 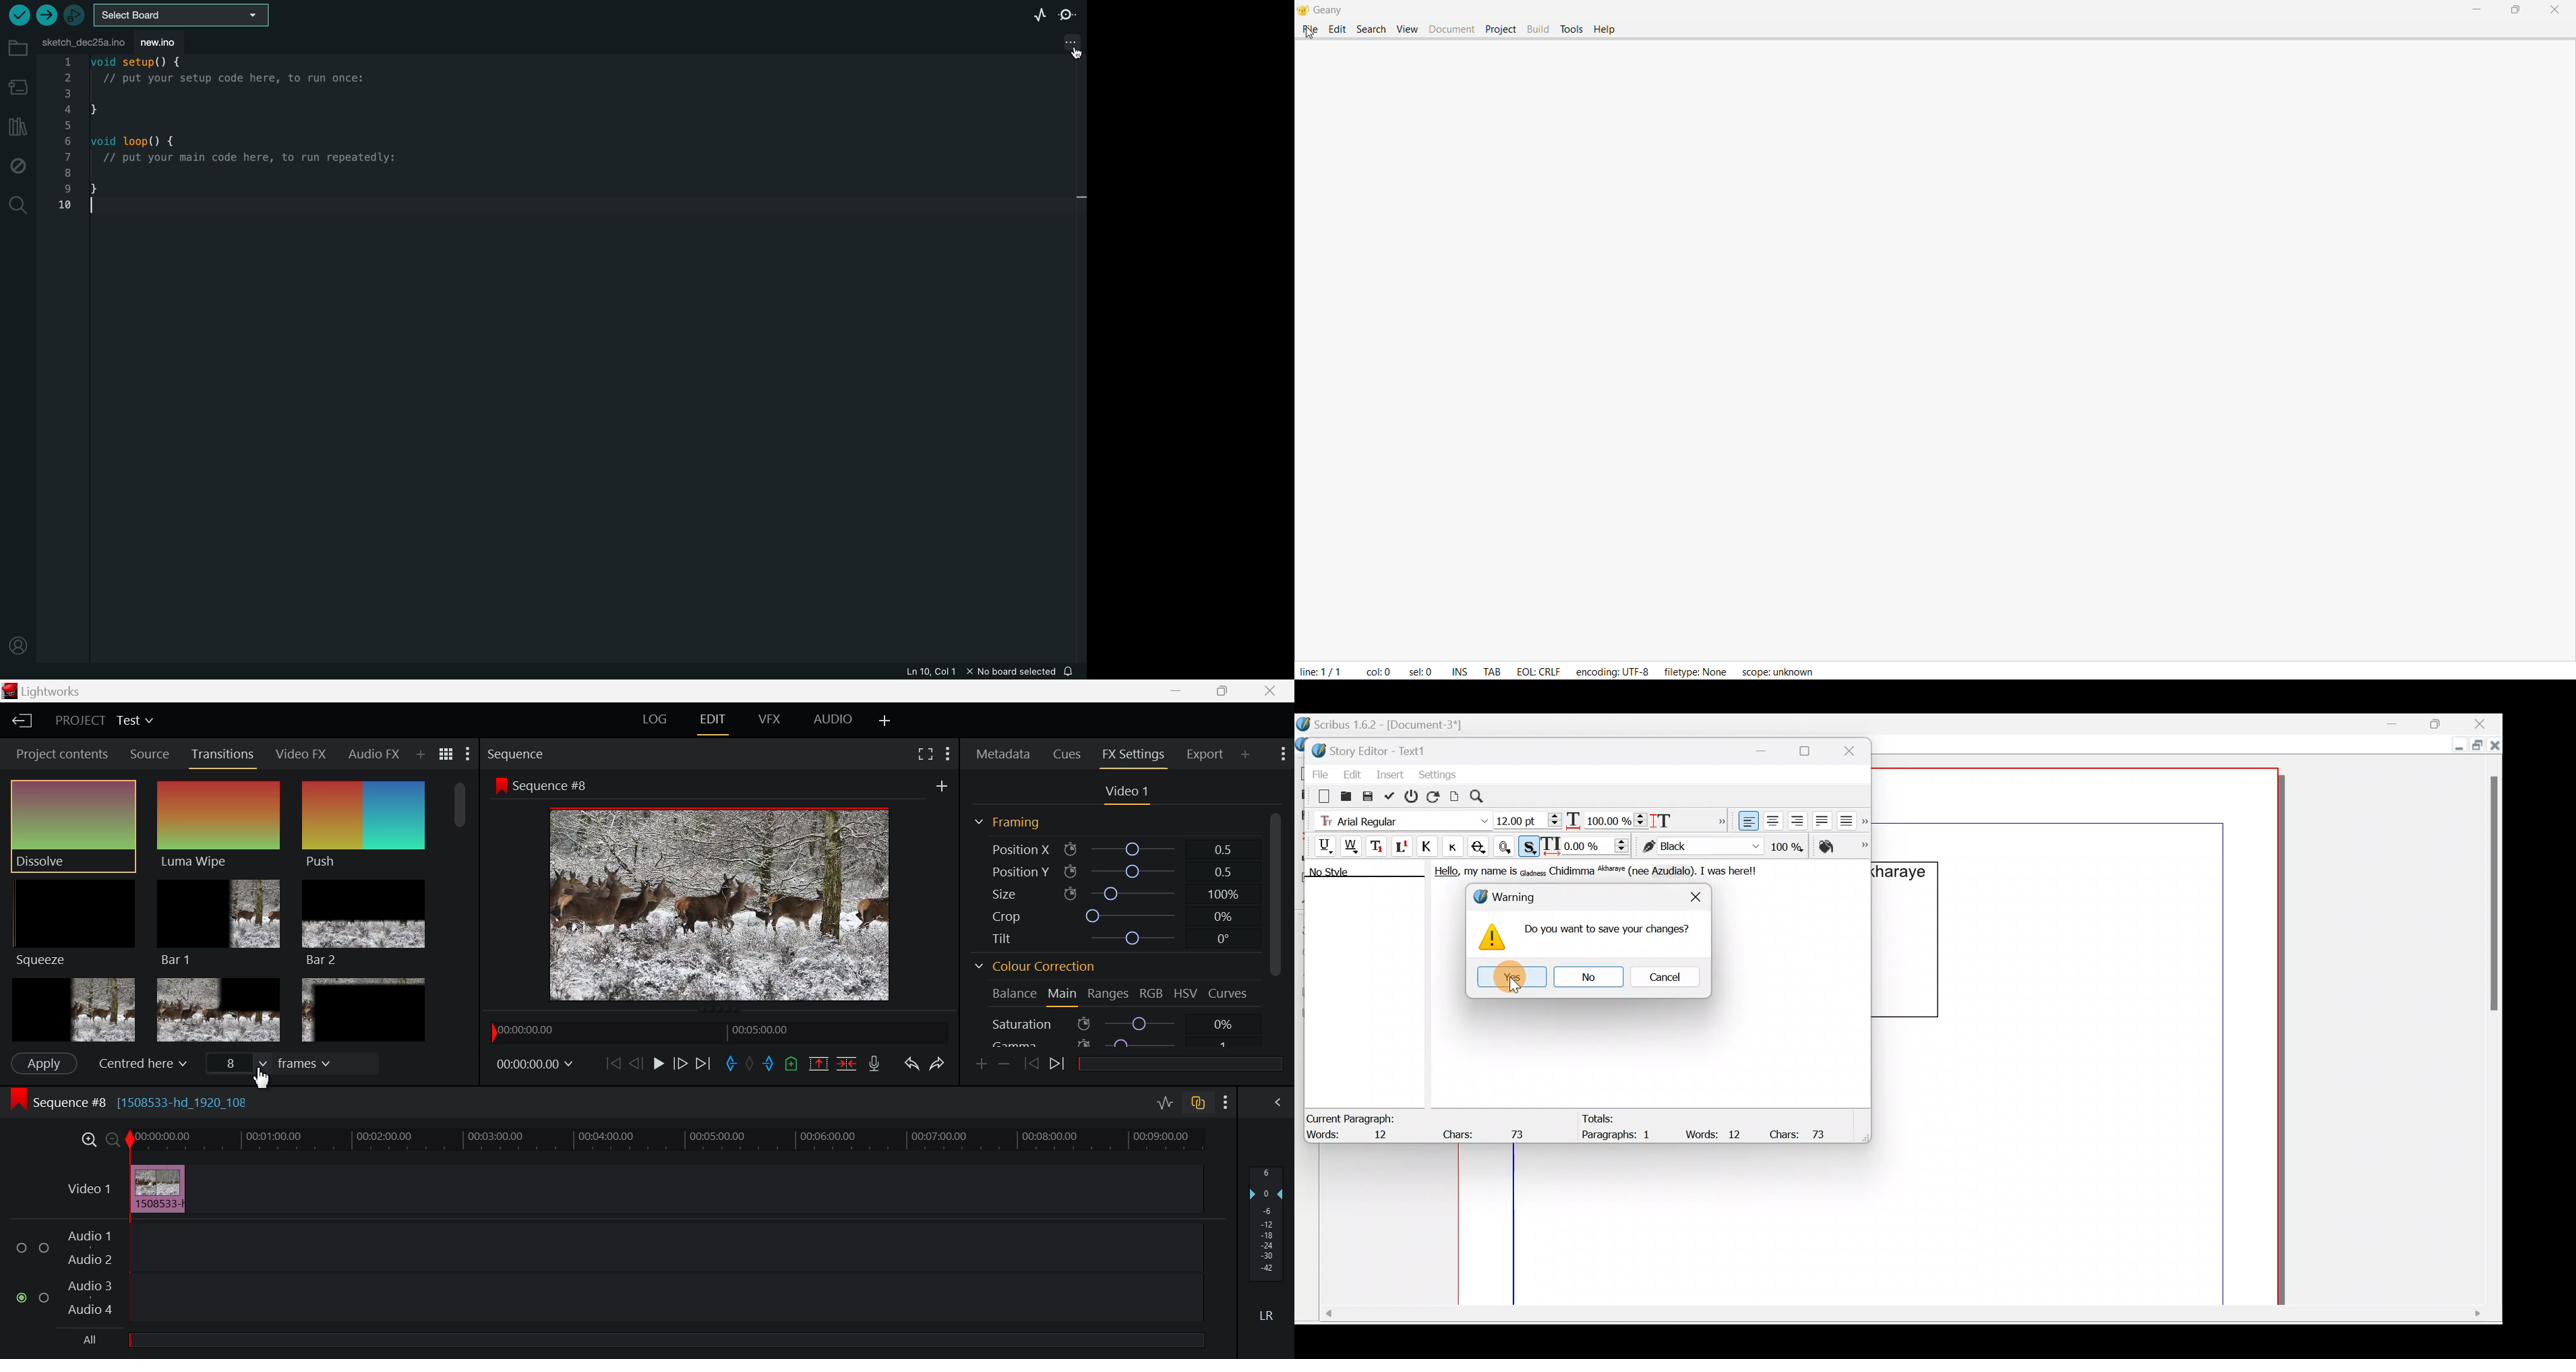 What do you see at coordinates (245, 138) in the screenshot?
I see `code` at bounding box center [245, 138].